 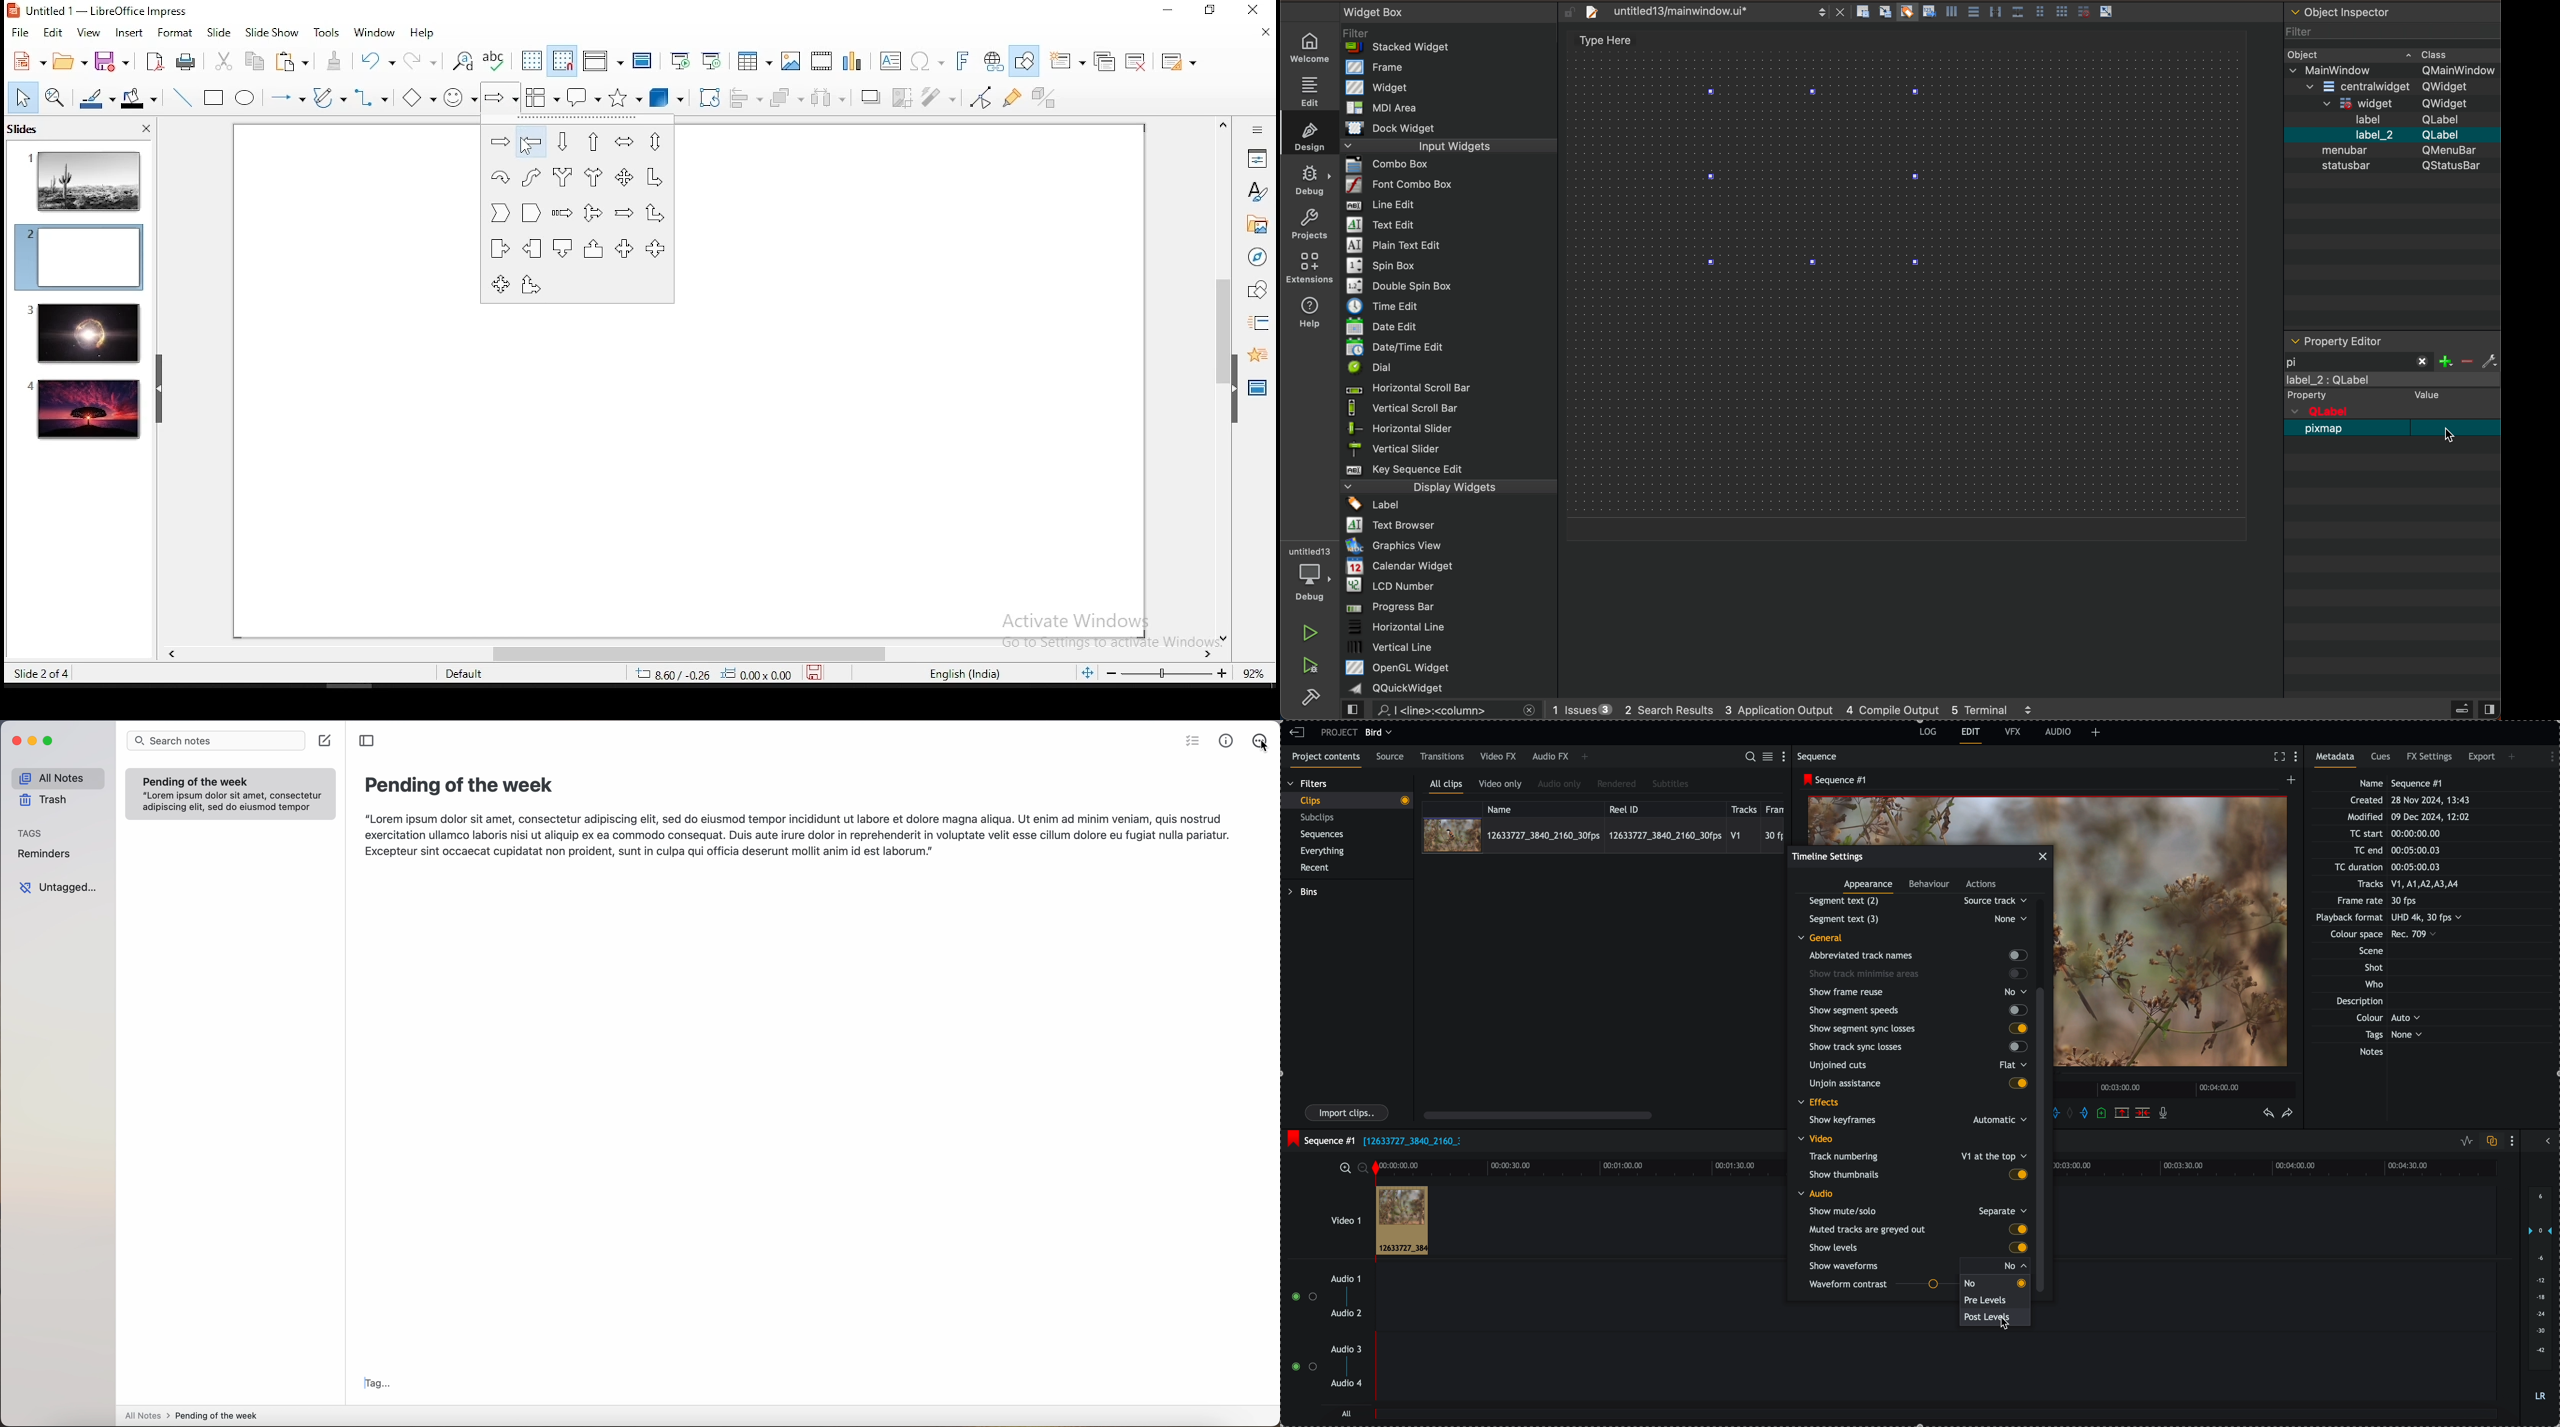 What do you see at coordinates (1324, 760) in the screenshot?
I see `project contents` at bounding box center [1324, 760].